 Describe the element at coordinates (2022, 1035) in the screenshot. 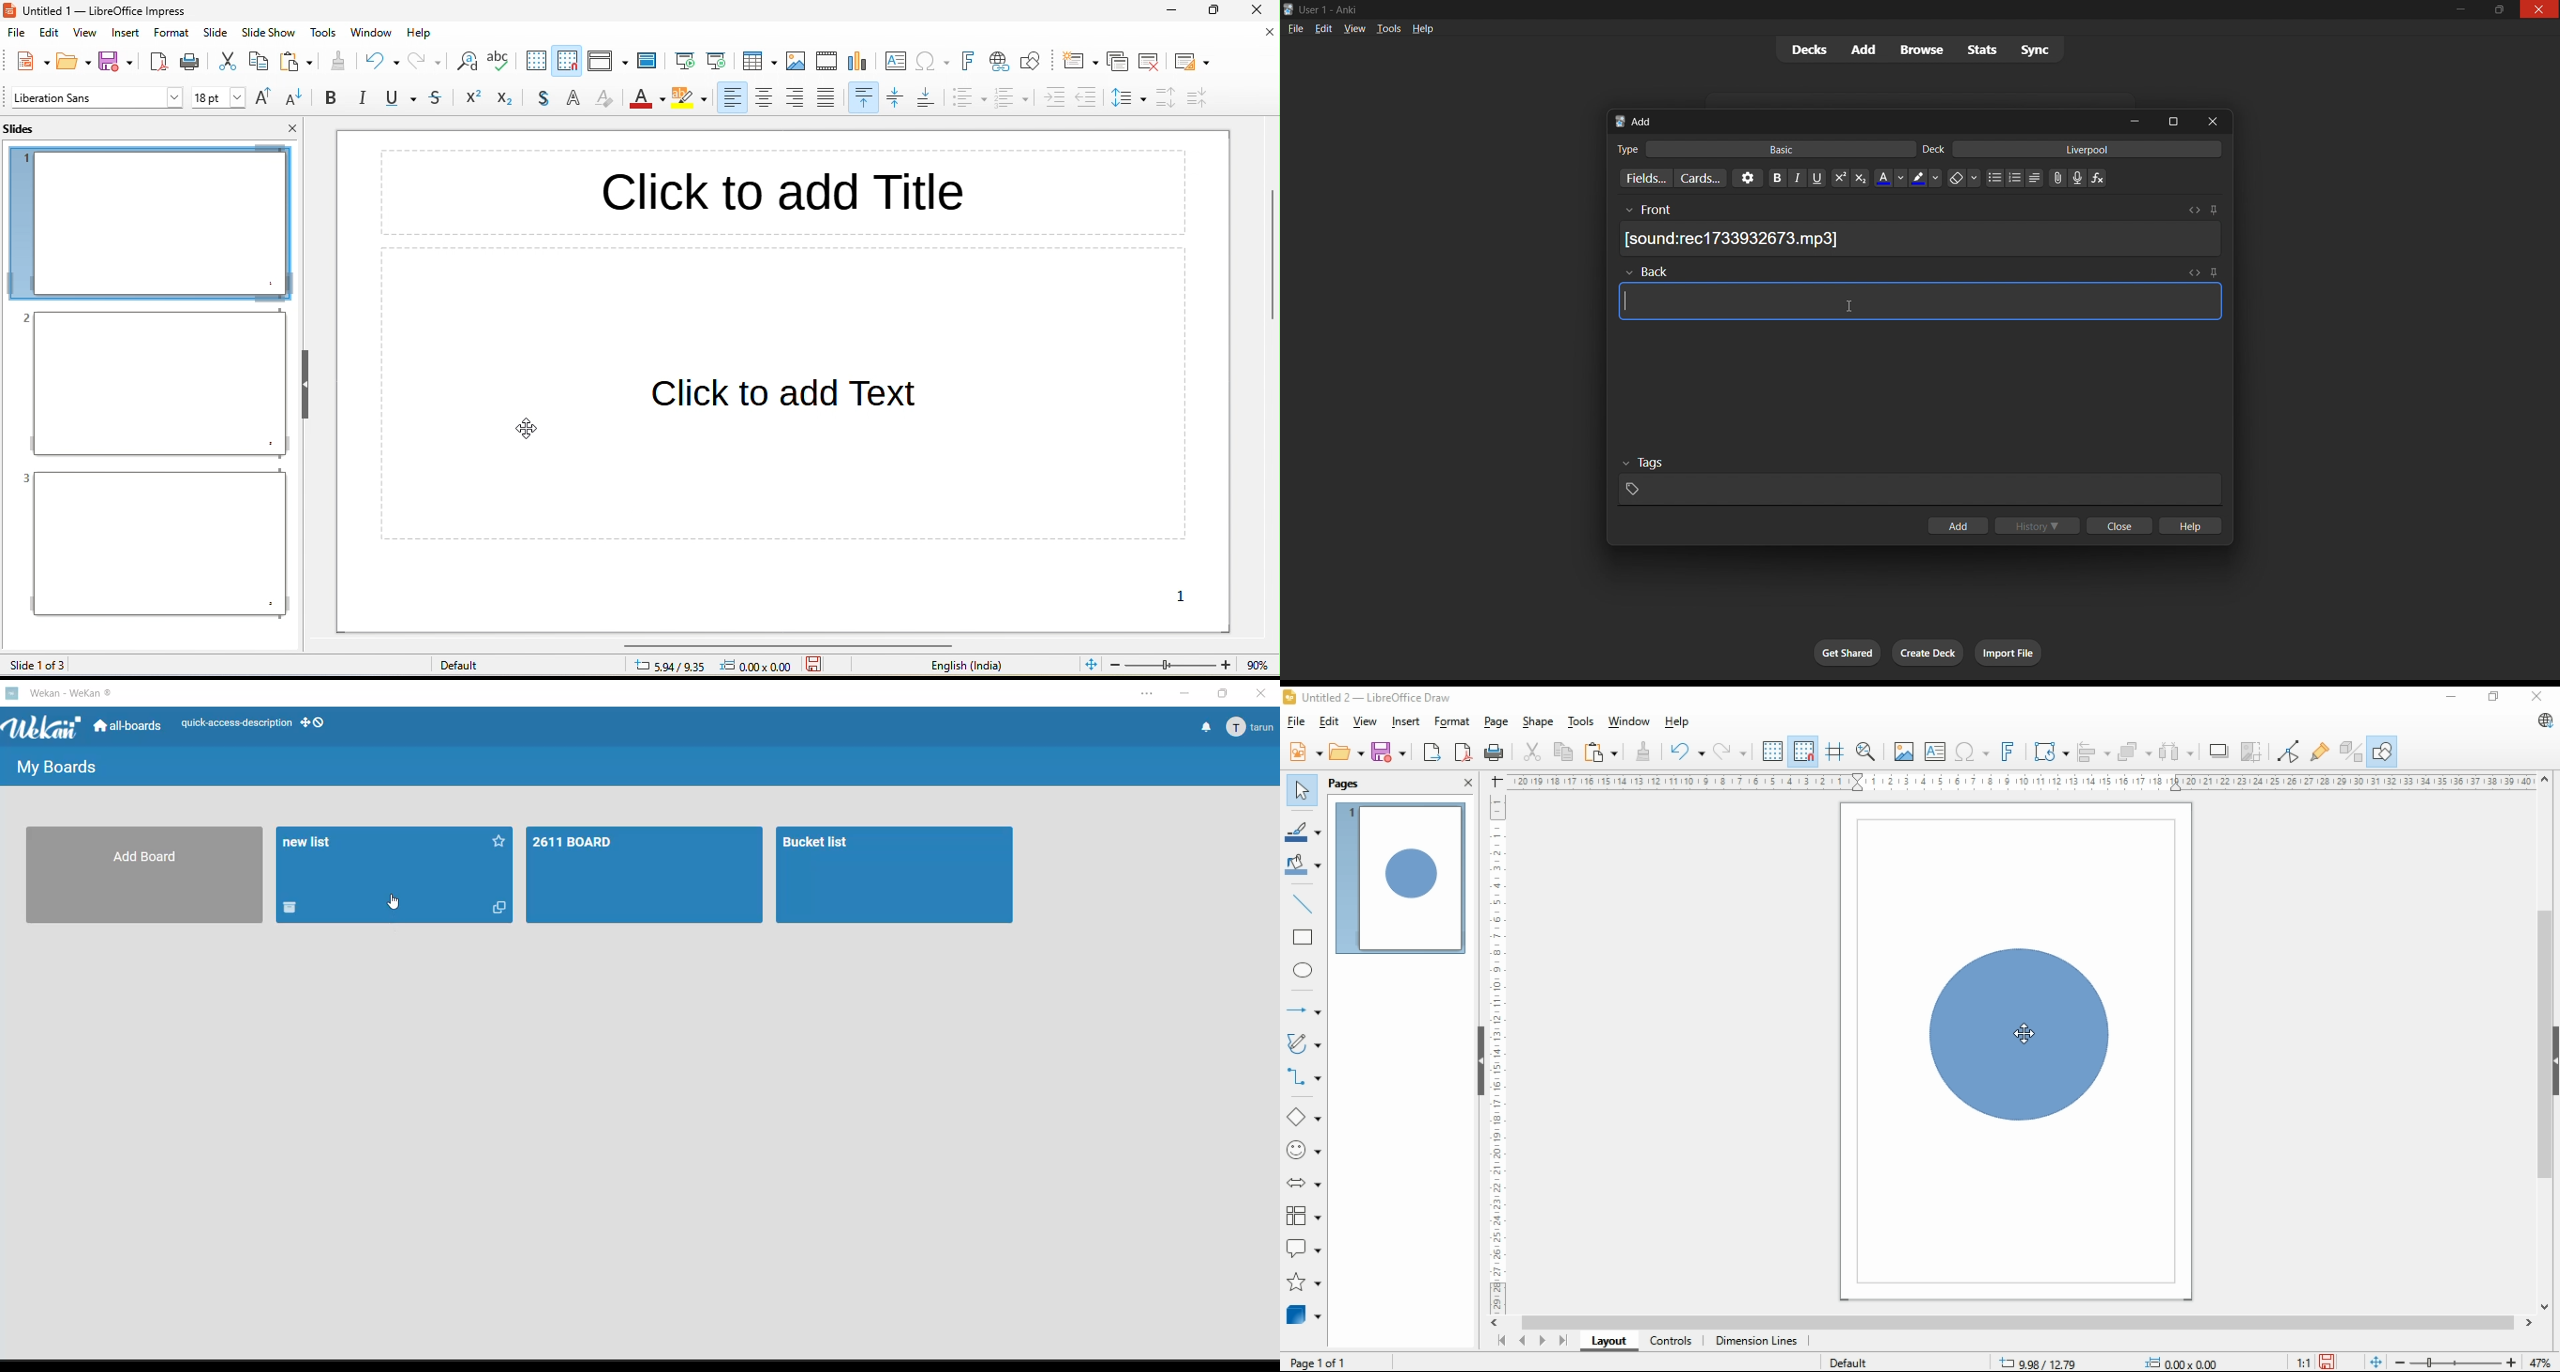

I see `shape` at that location.